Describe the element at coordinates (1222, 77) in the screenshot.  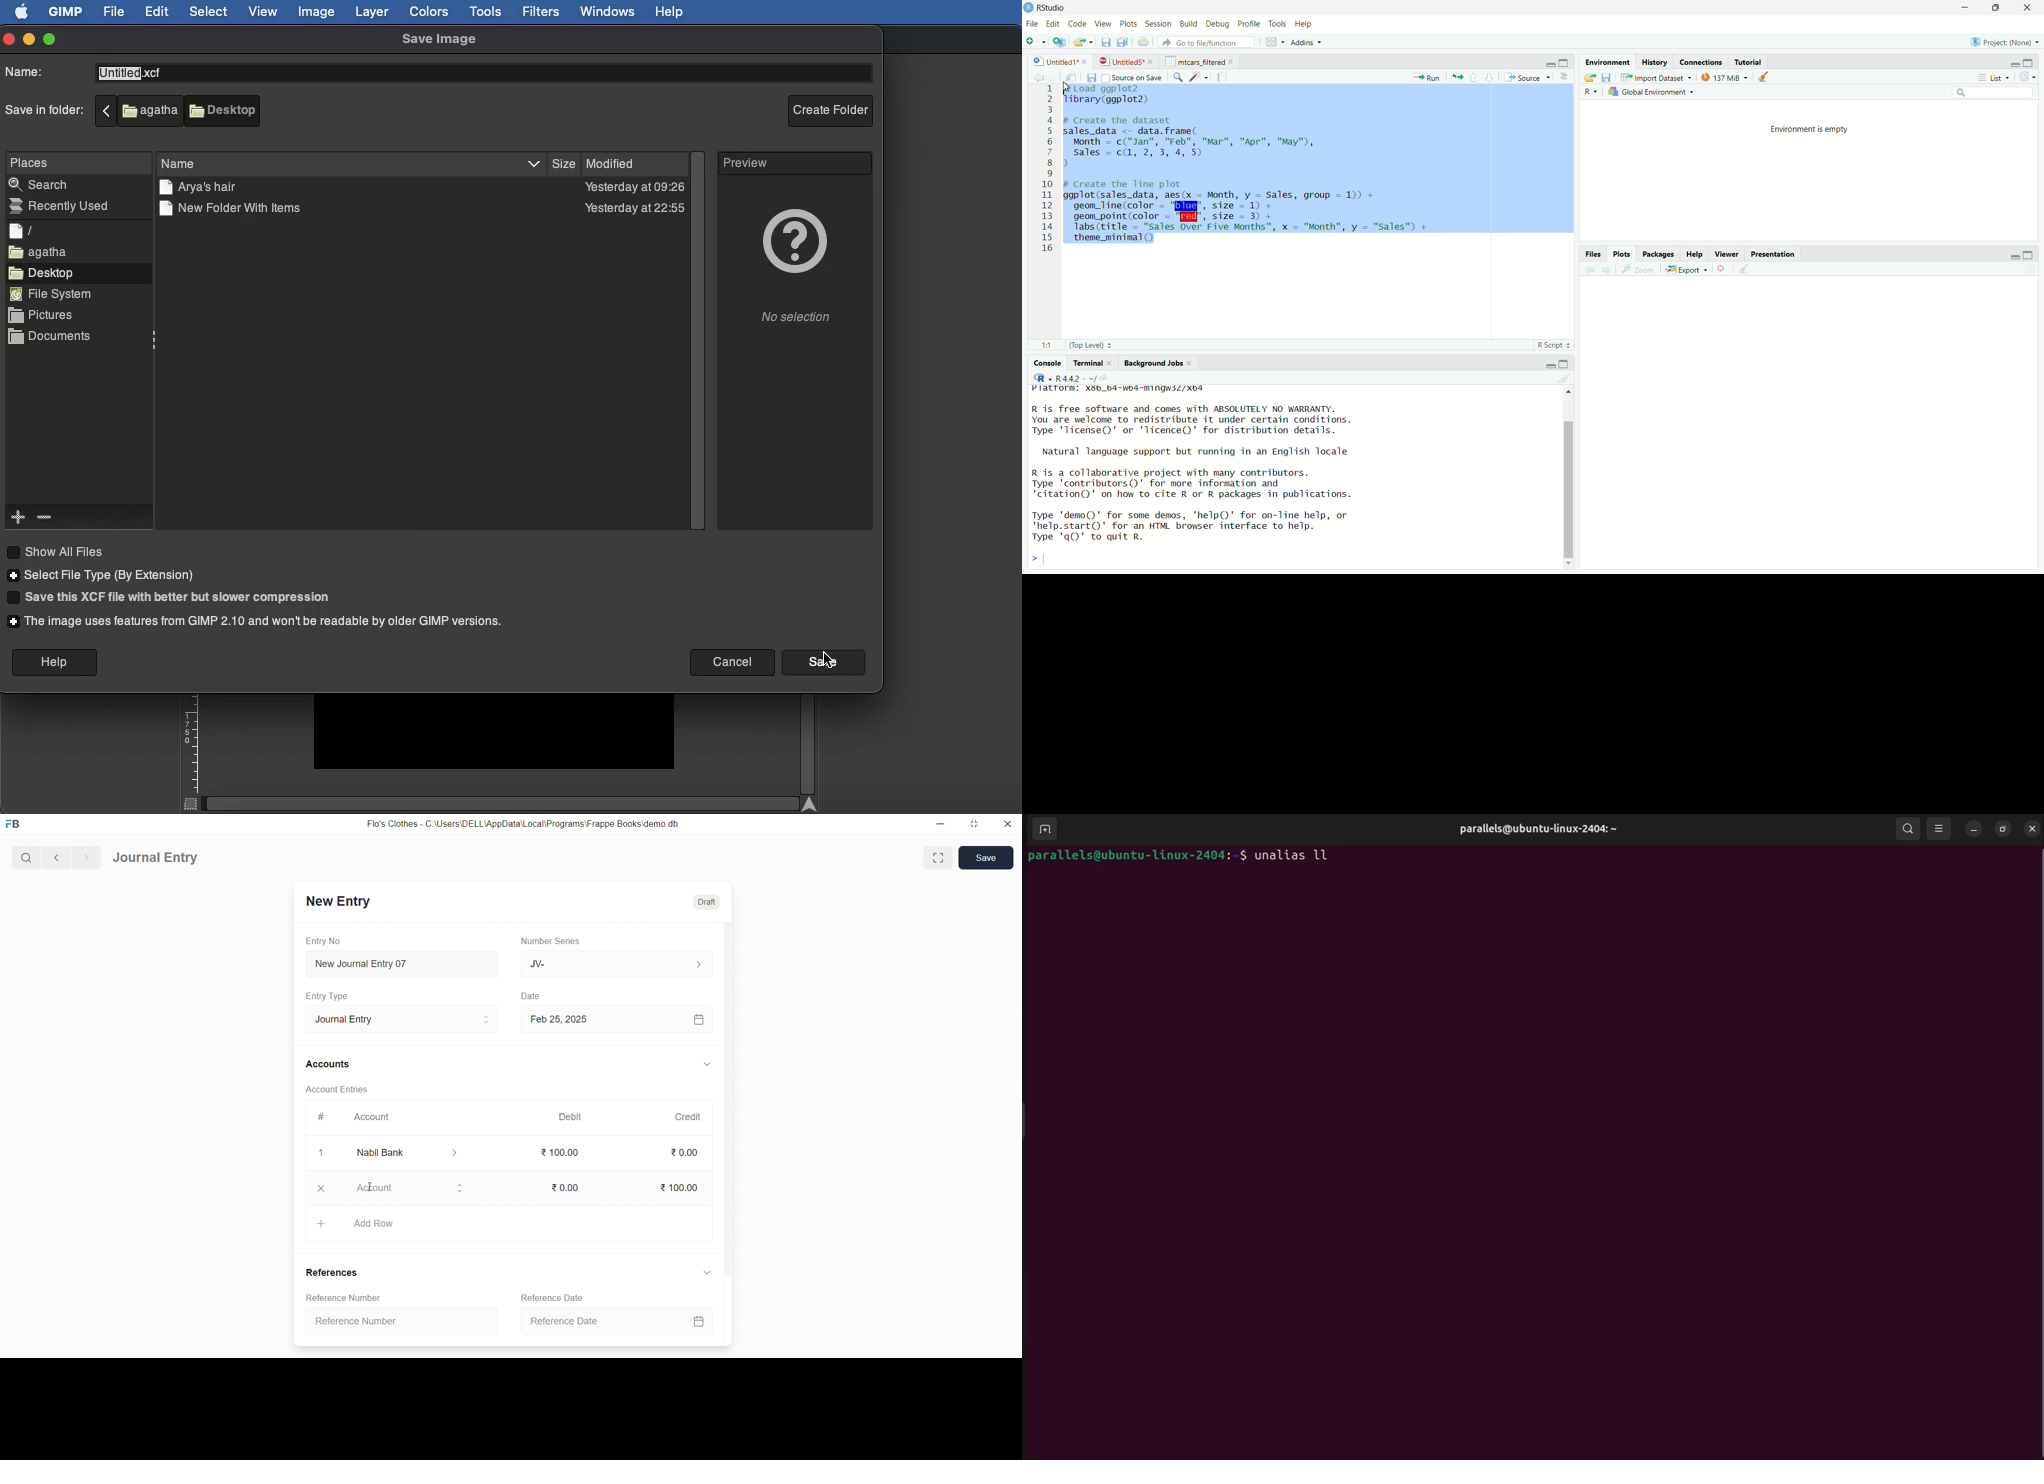
I see `compile reports` at that location.